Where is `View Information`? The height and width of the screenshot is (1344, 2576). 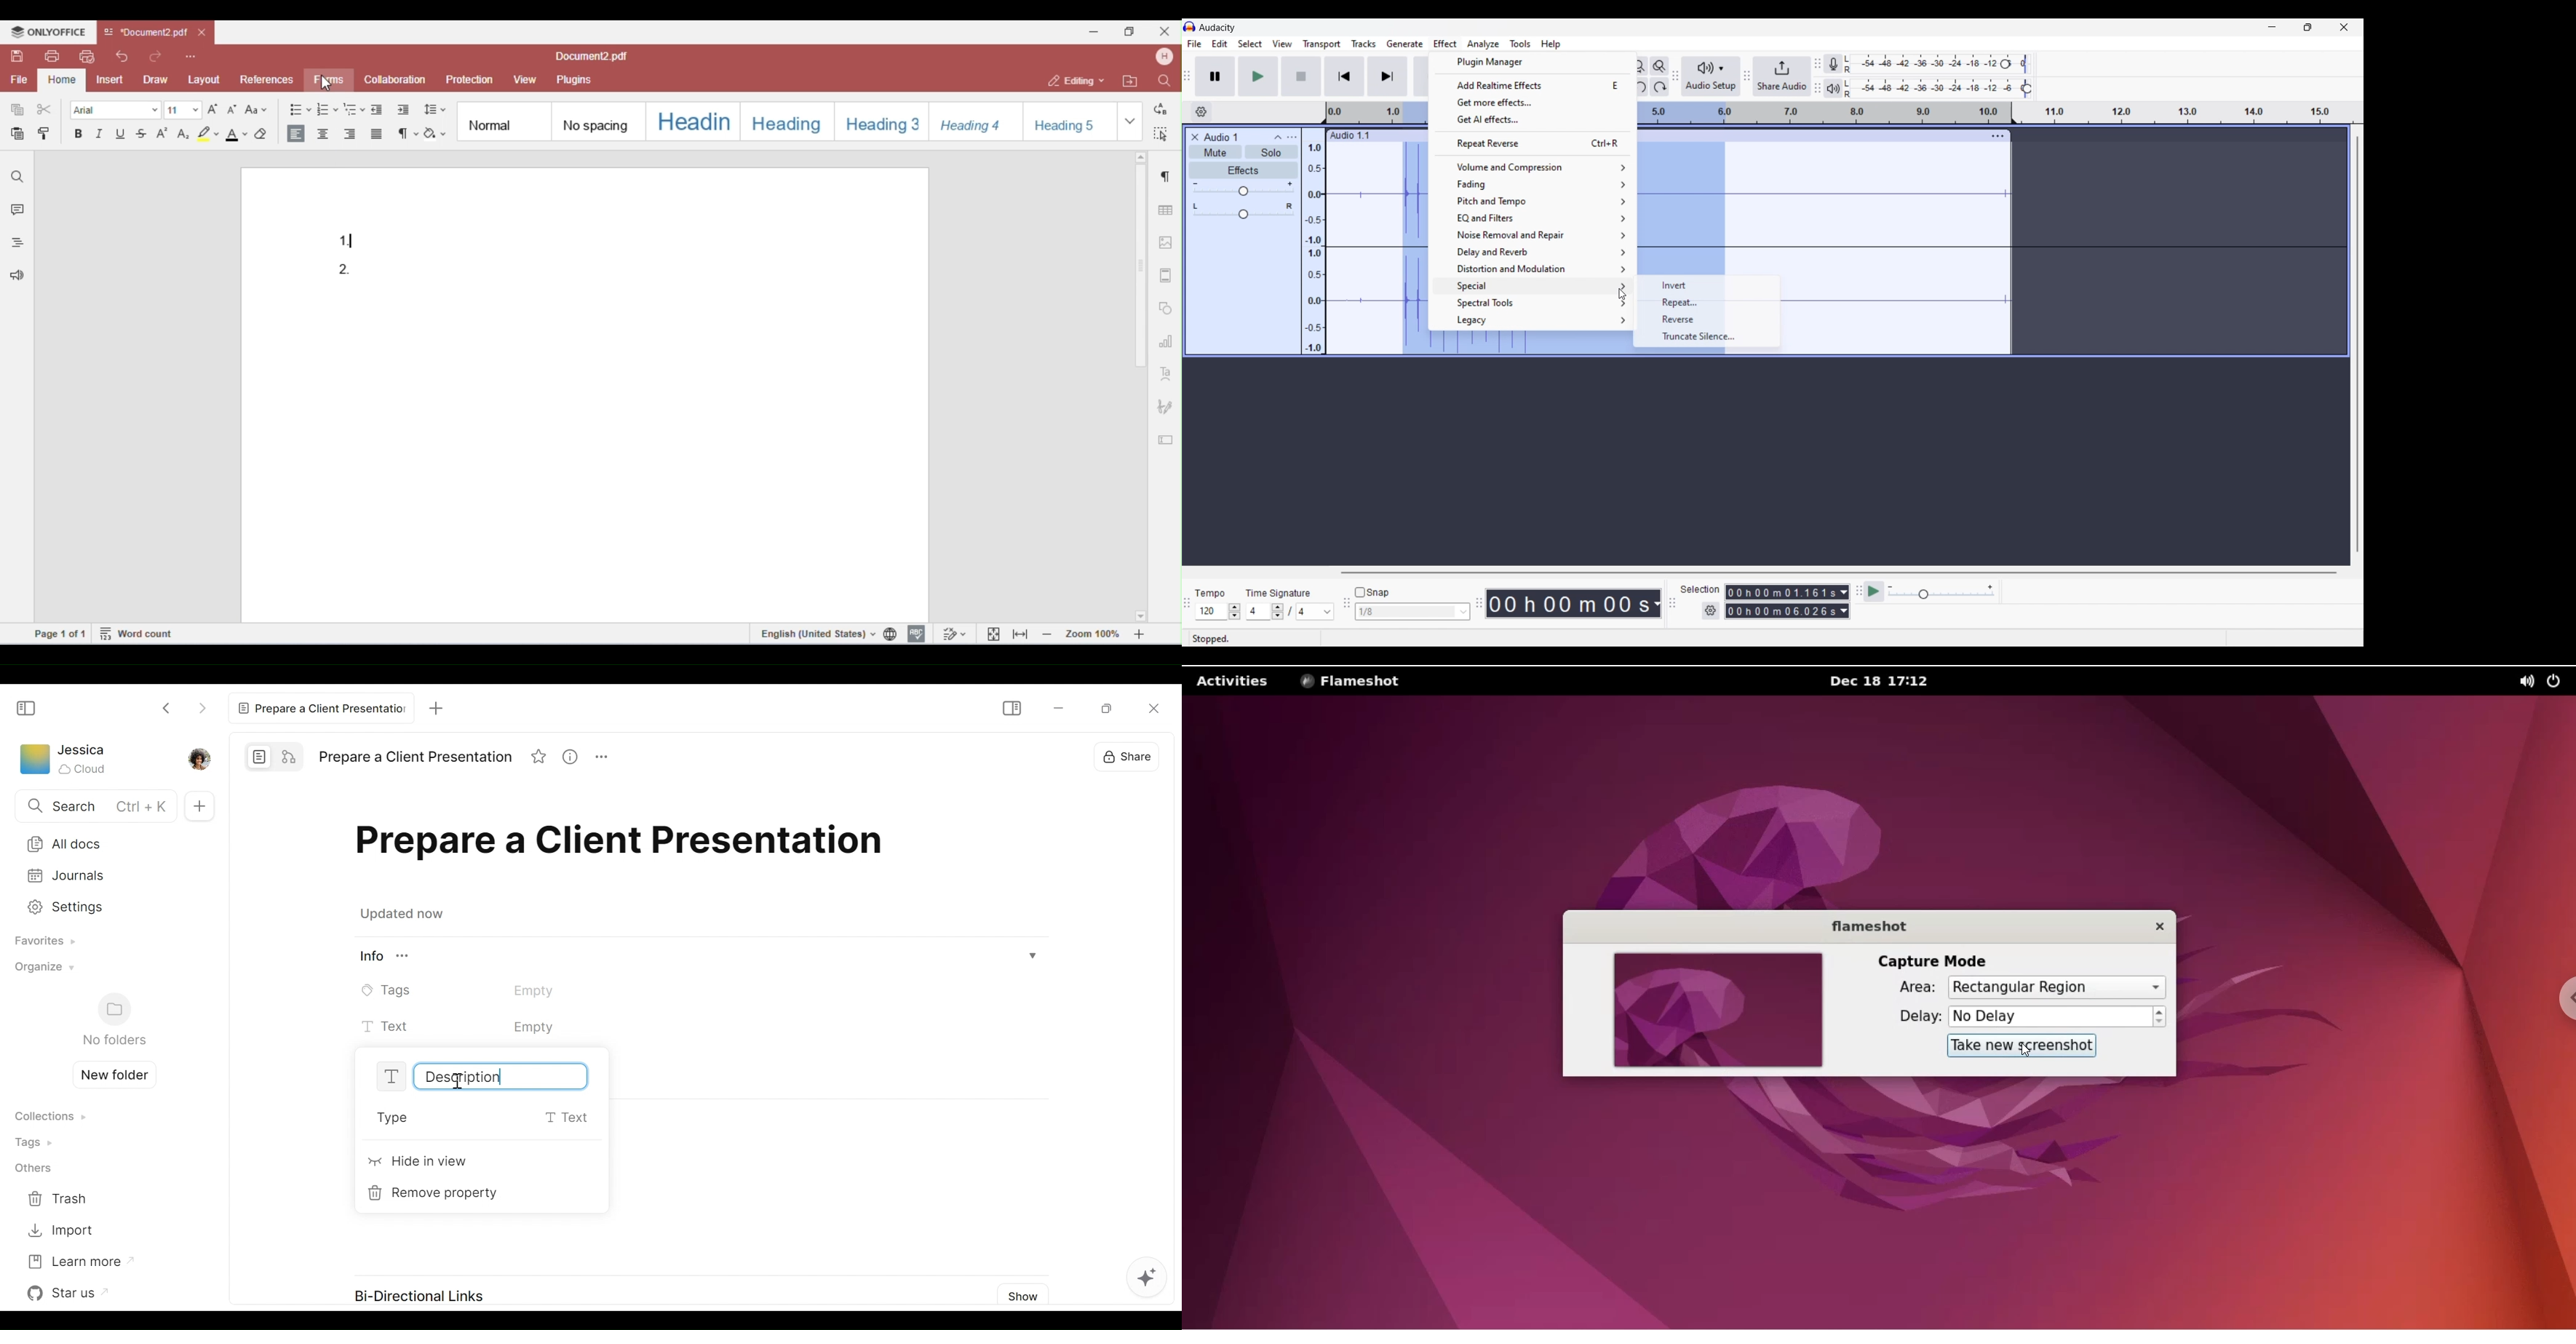 View Information is located at coordinates (575, 758).